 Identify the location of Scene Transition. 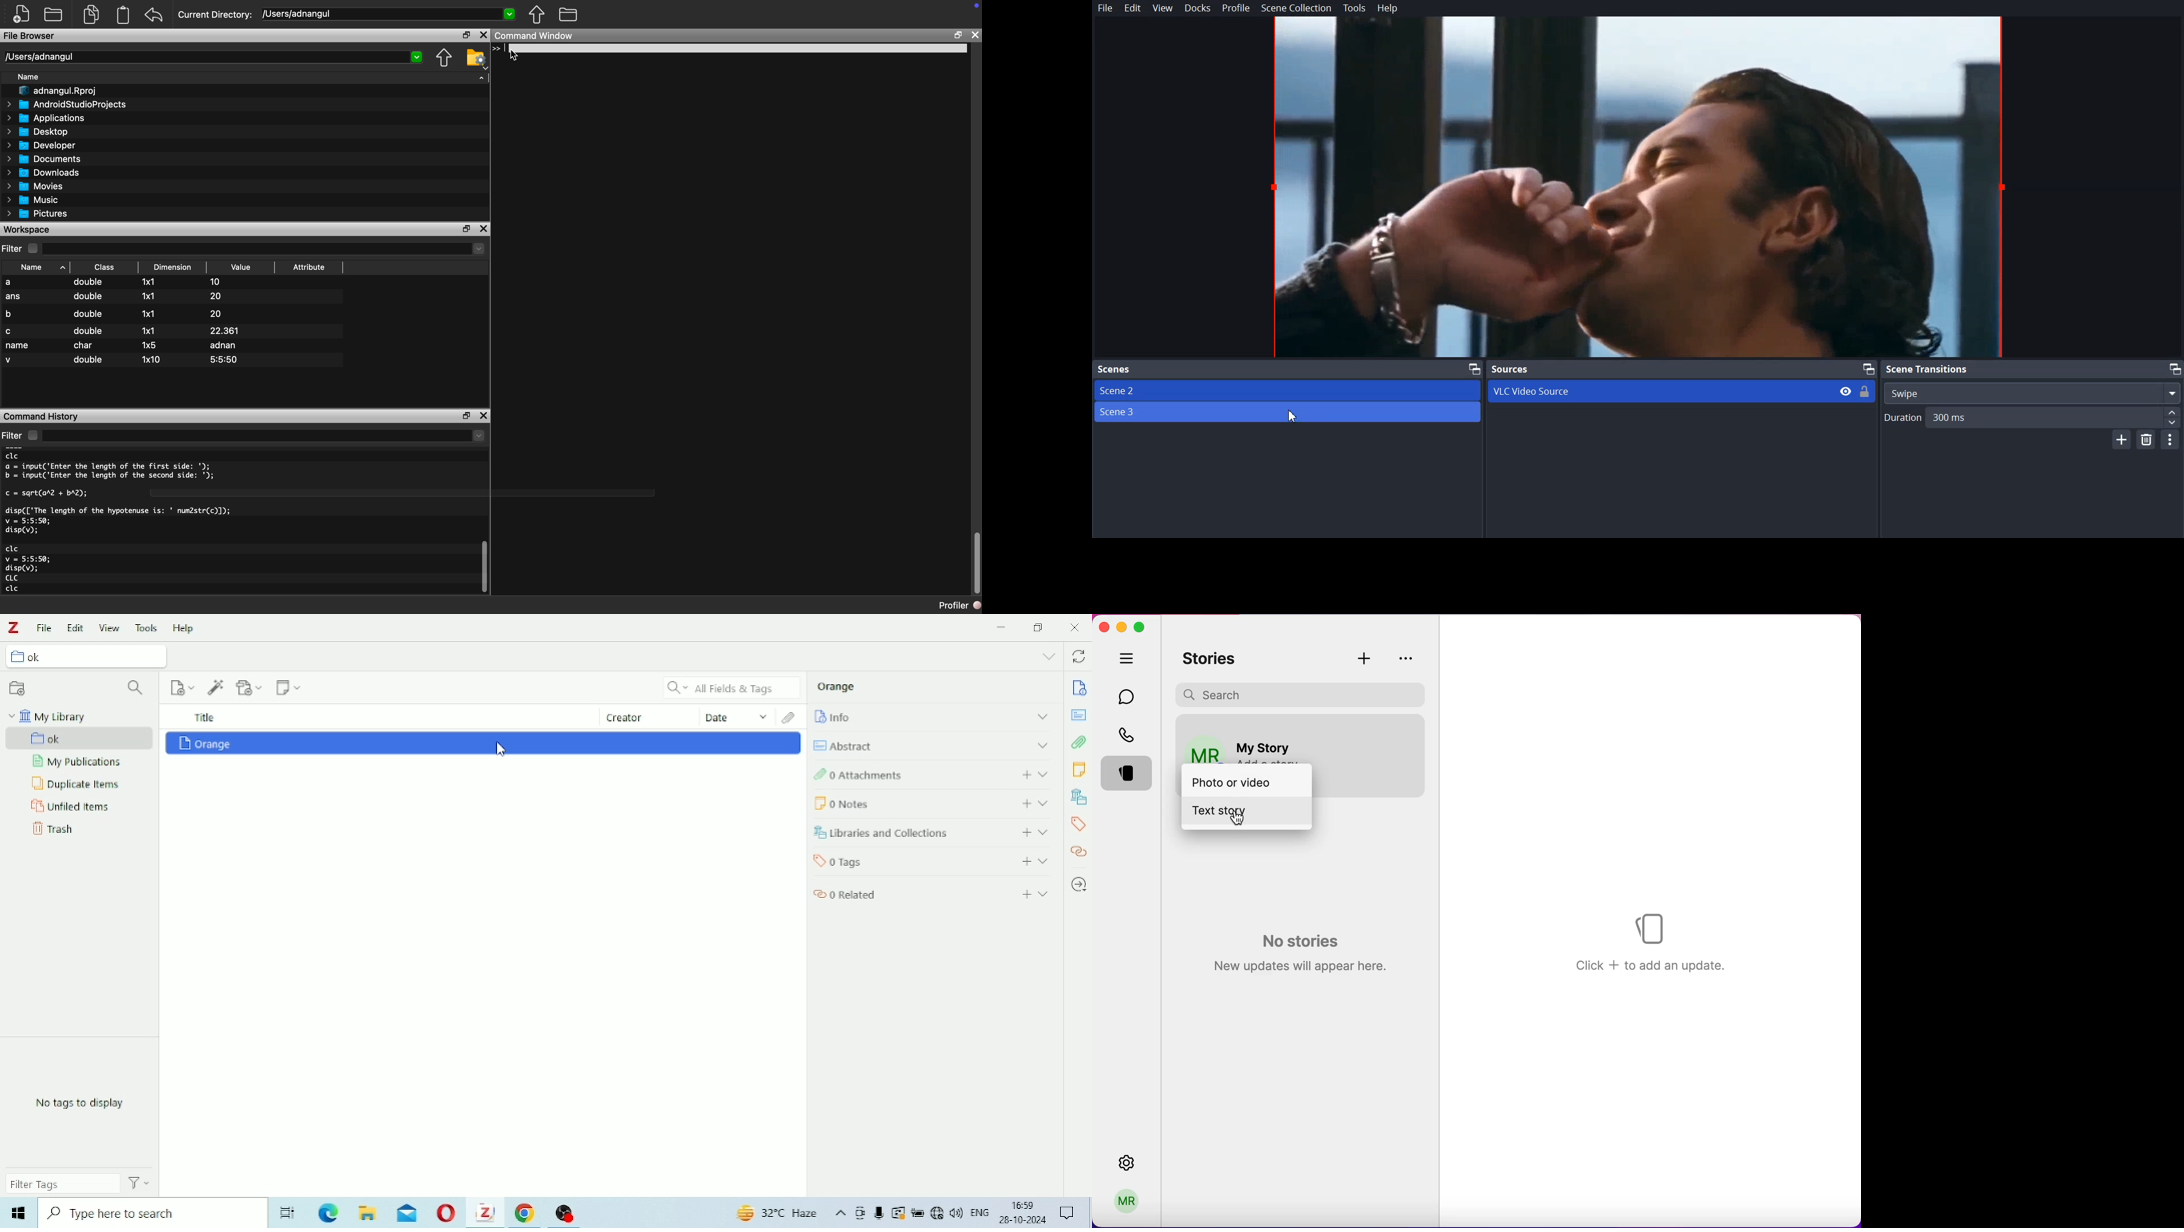
(2031, 369).